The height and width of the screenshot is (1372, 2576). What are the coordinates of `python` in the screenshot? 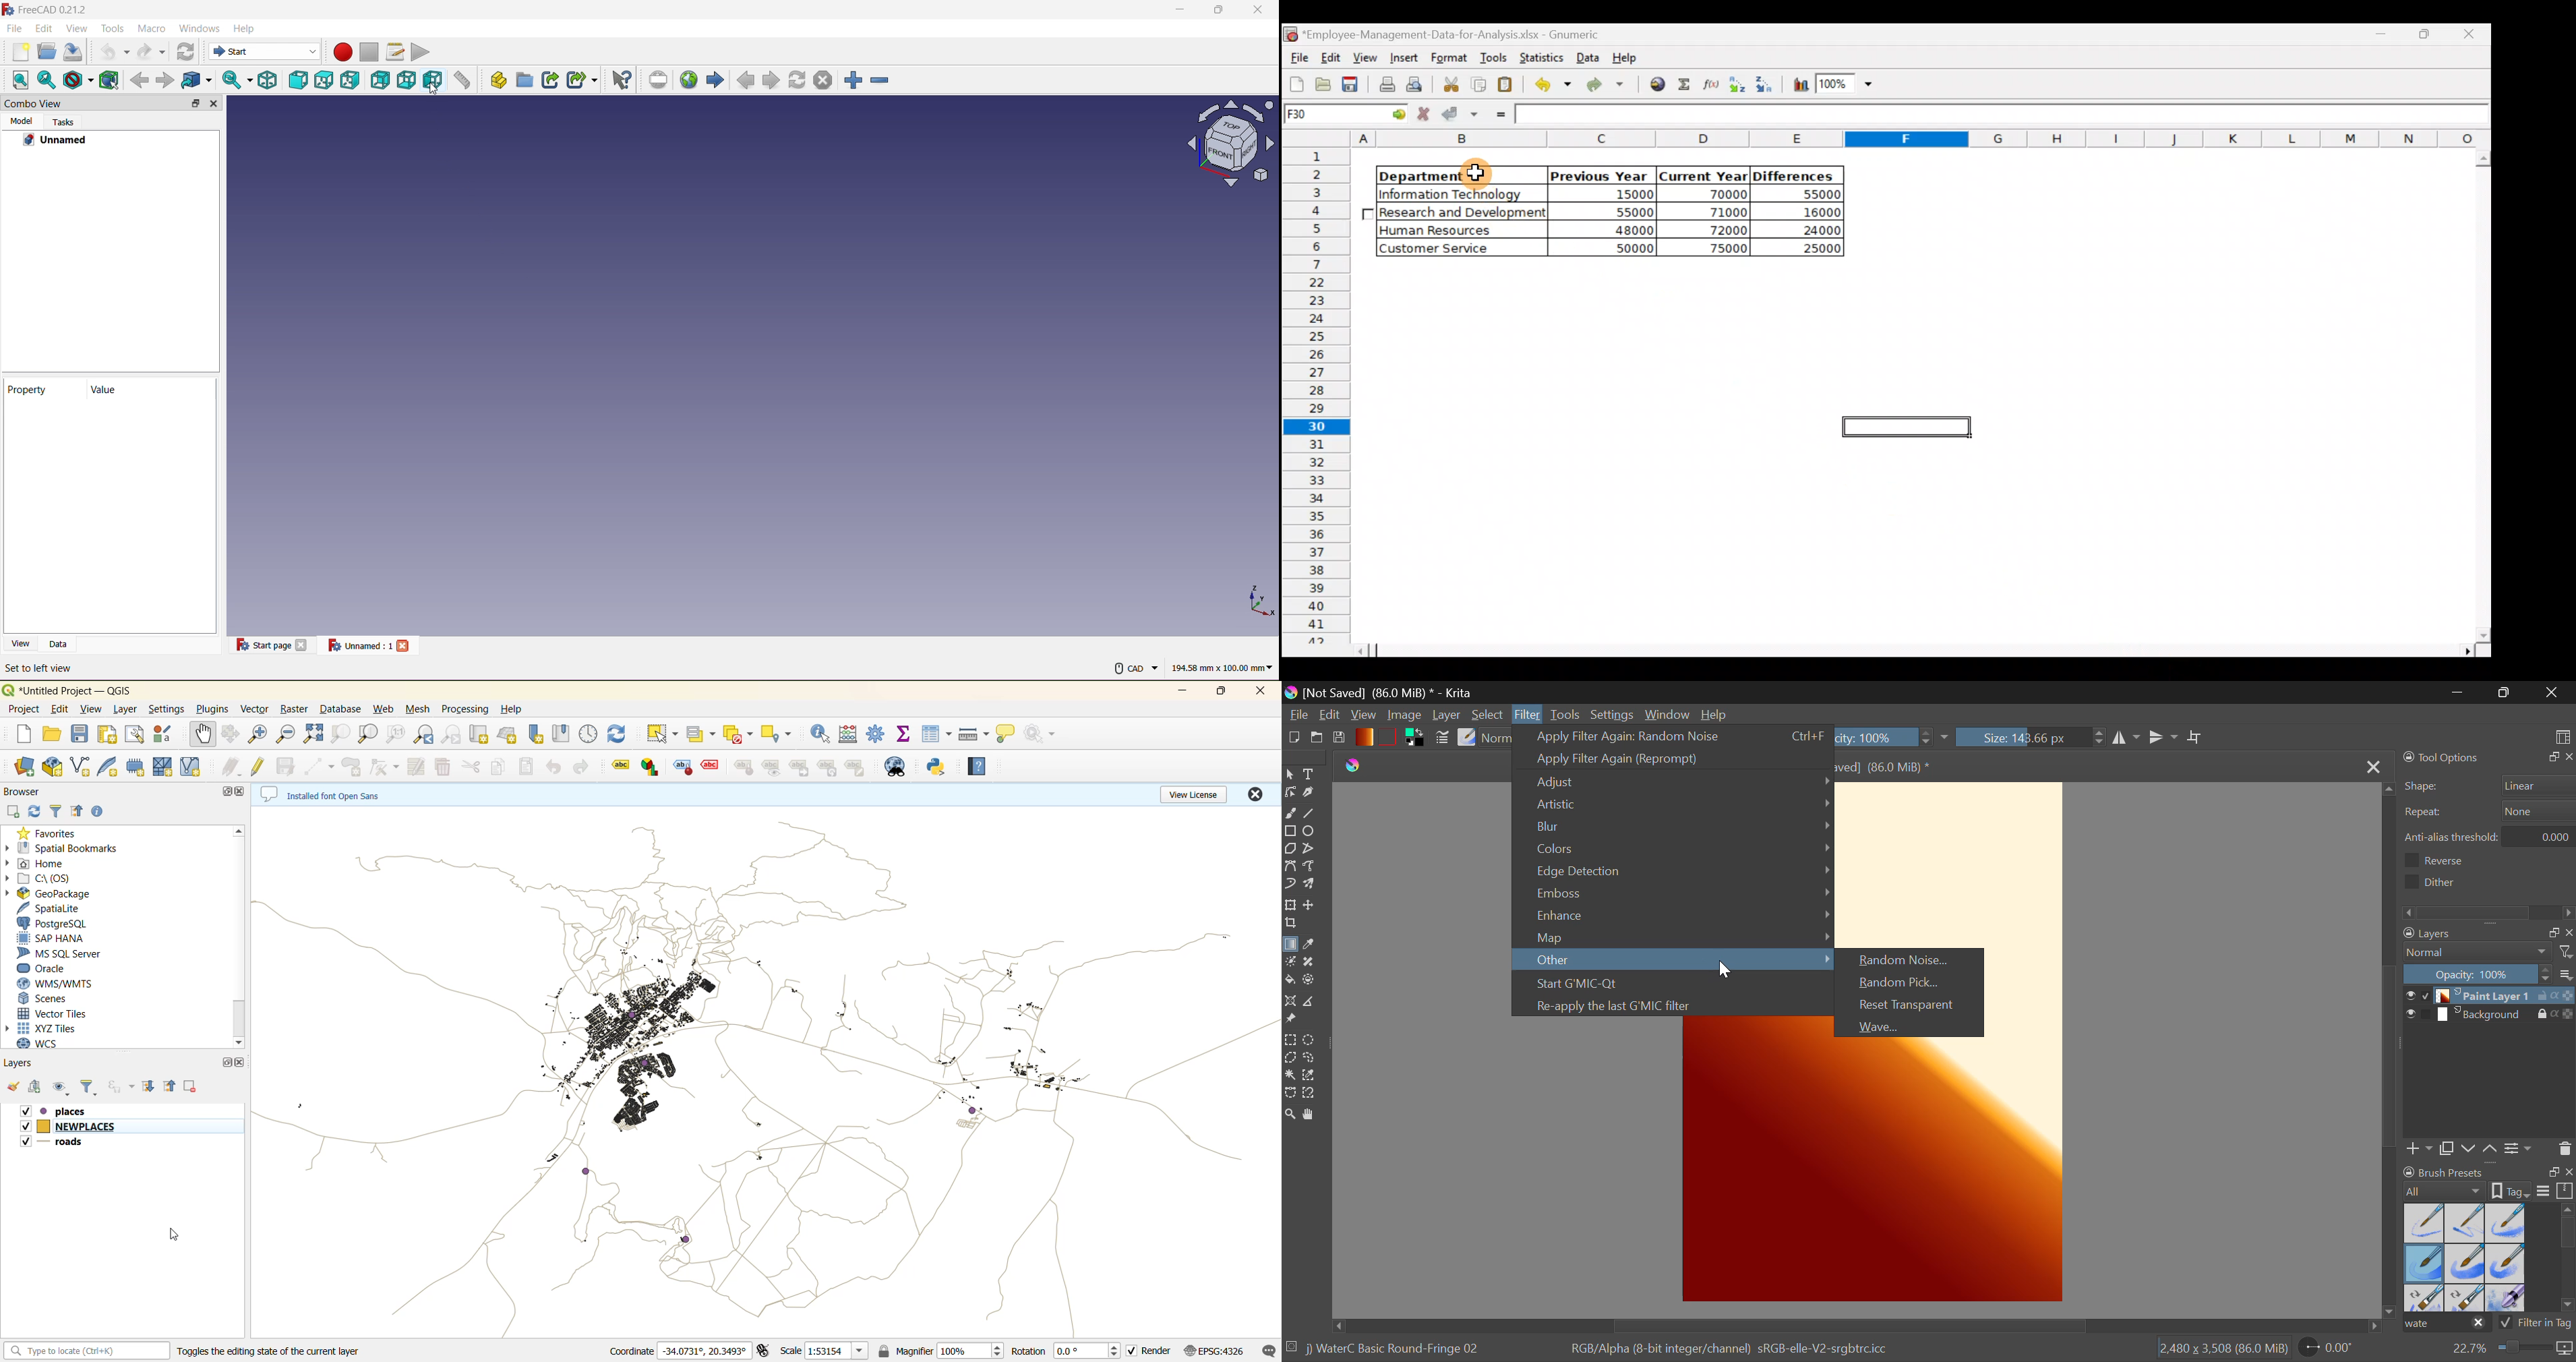 It's located at (937, 767).